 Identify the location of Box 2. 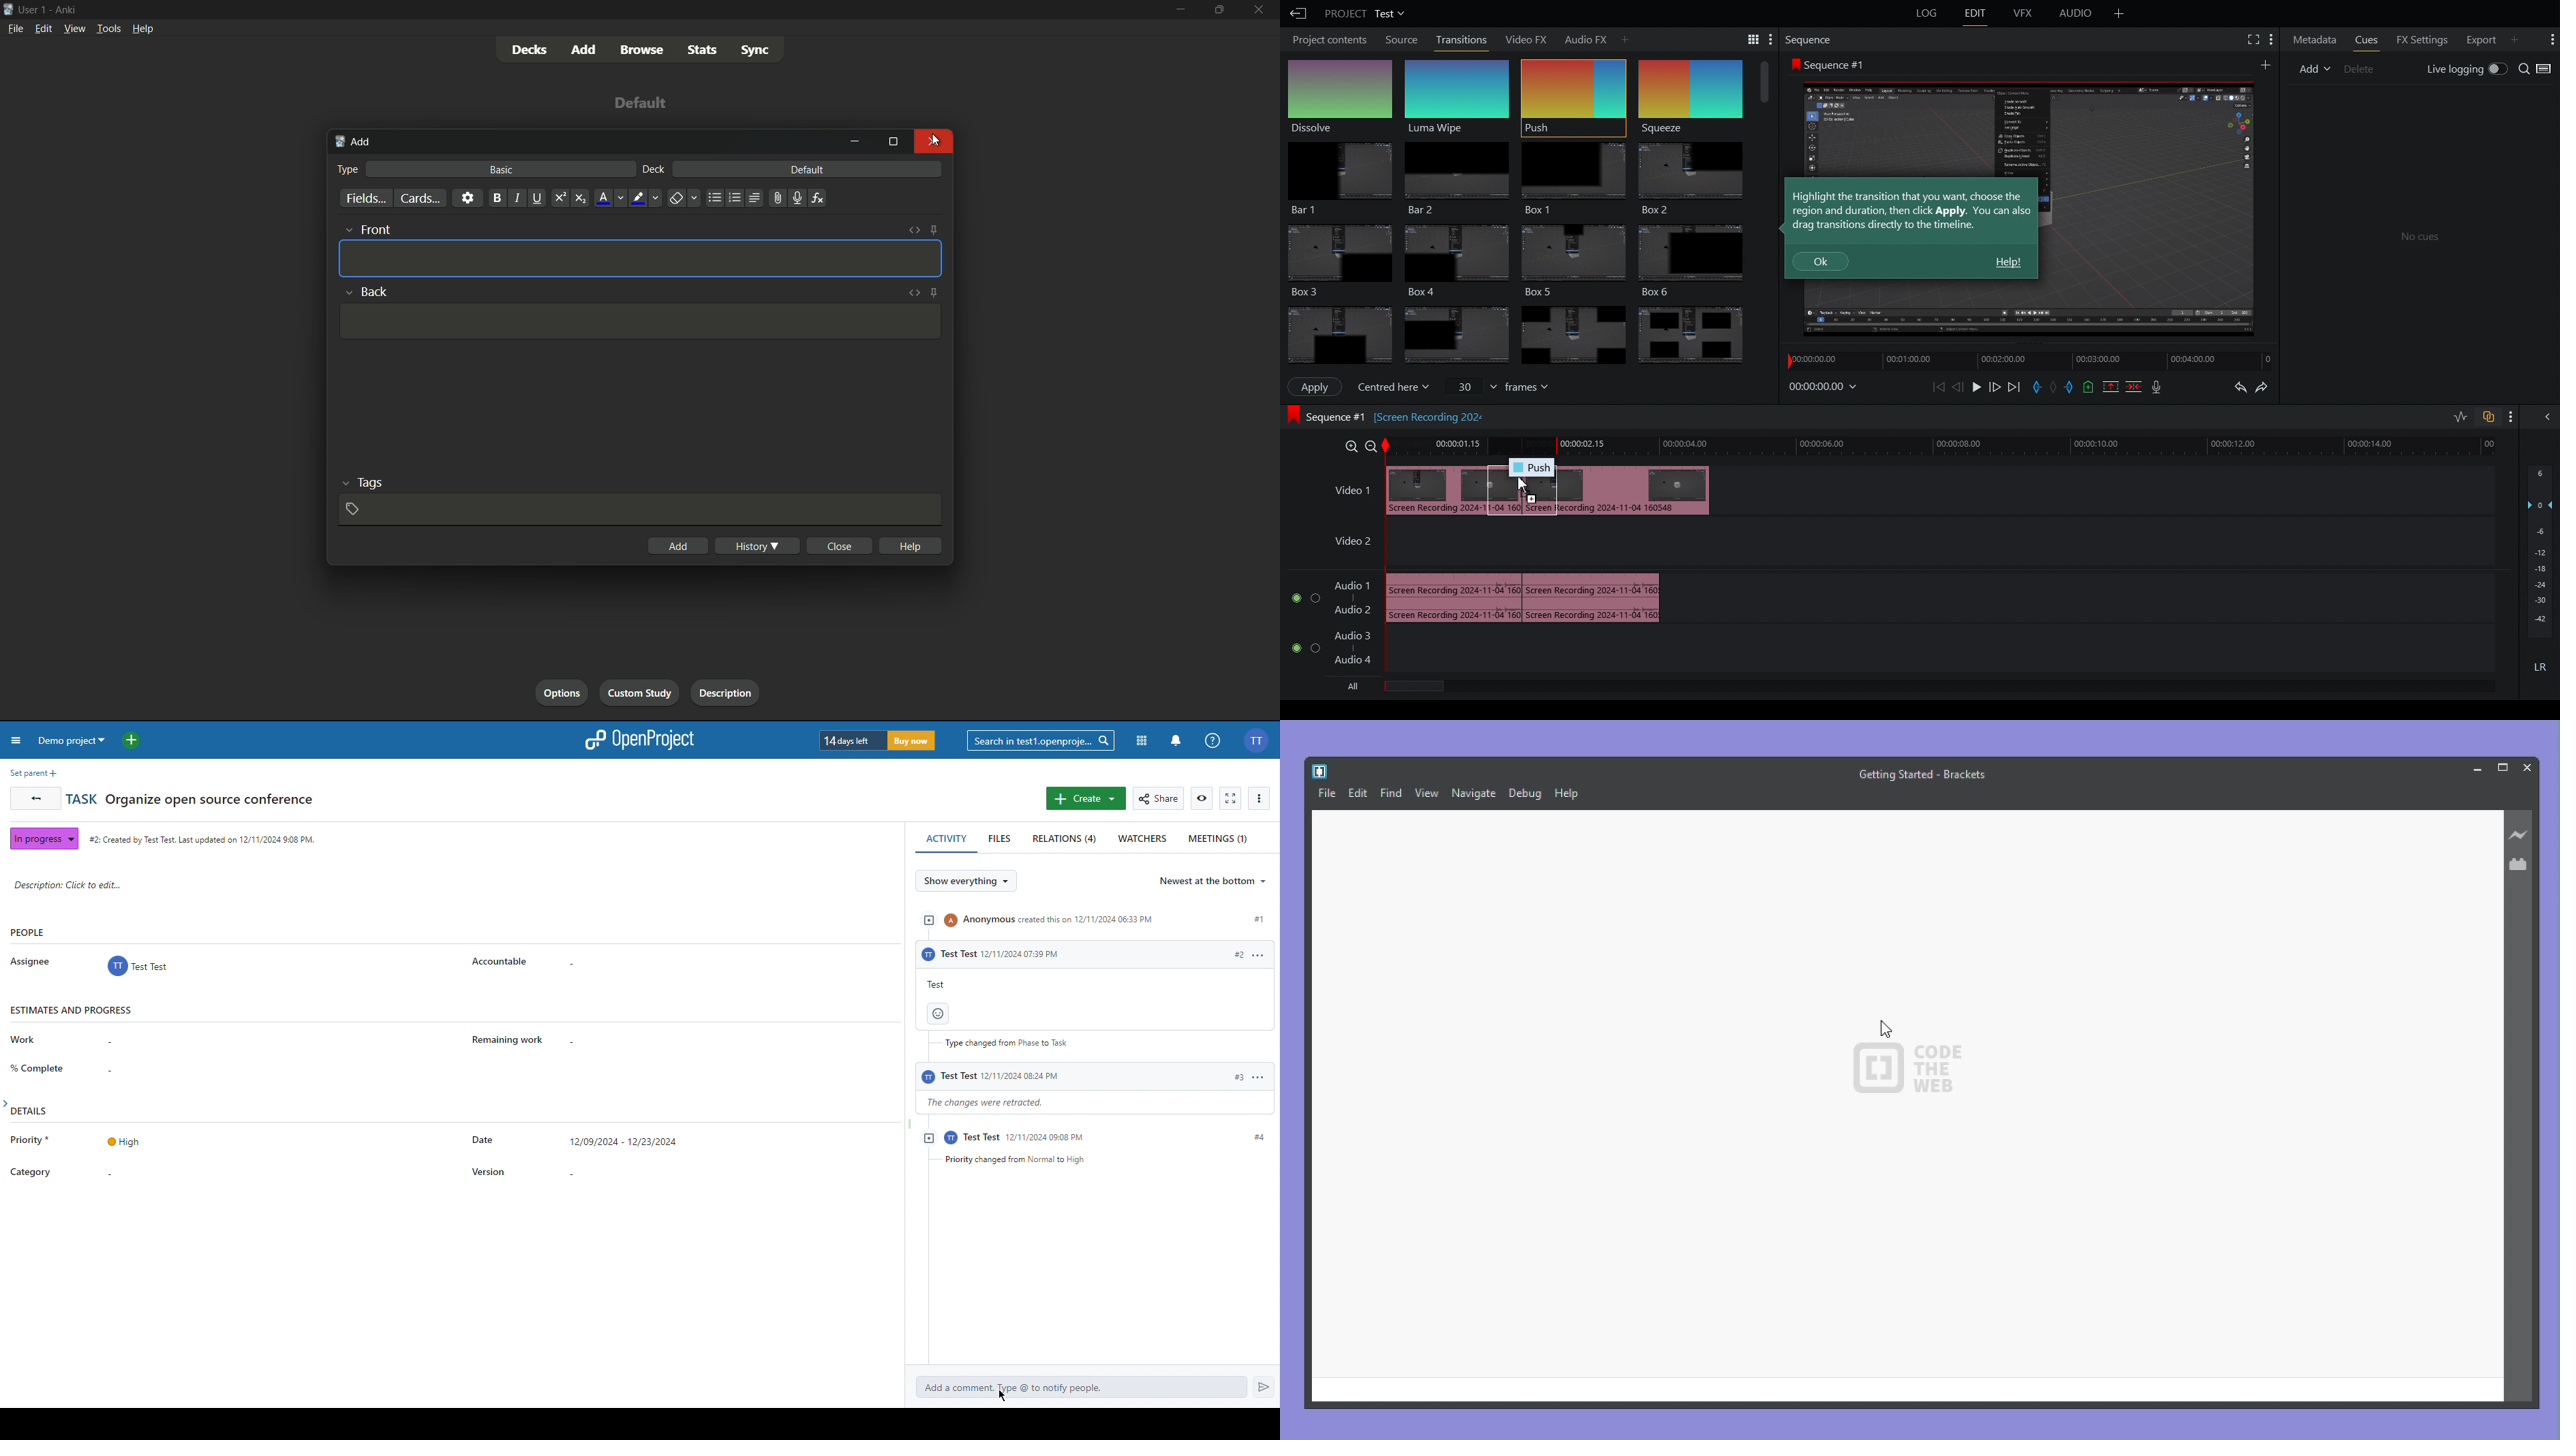
(1692, 180).